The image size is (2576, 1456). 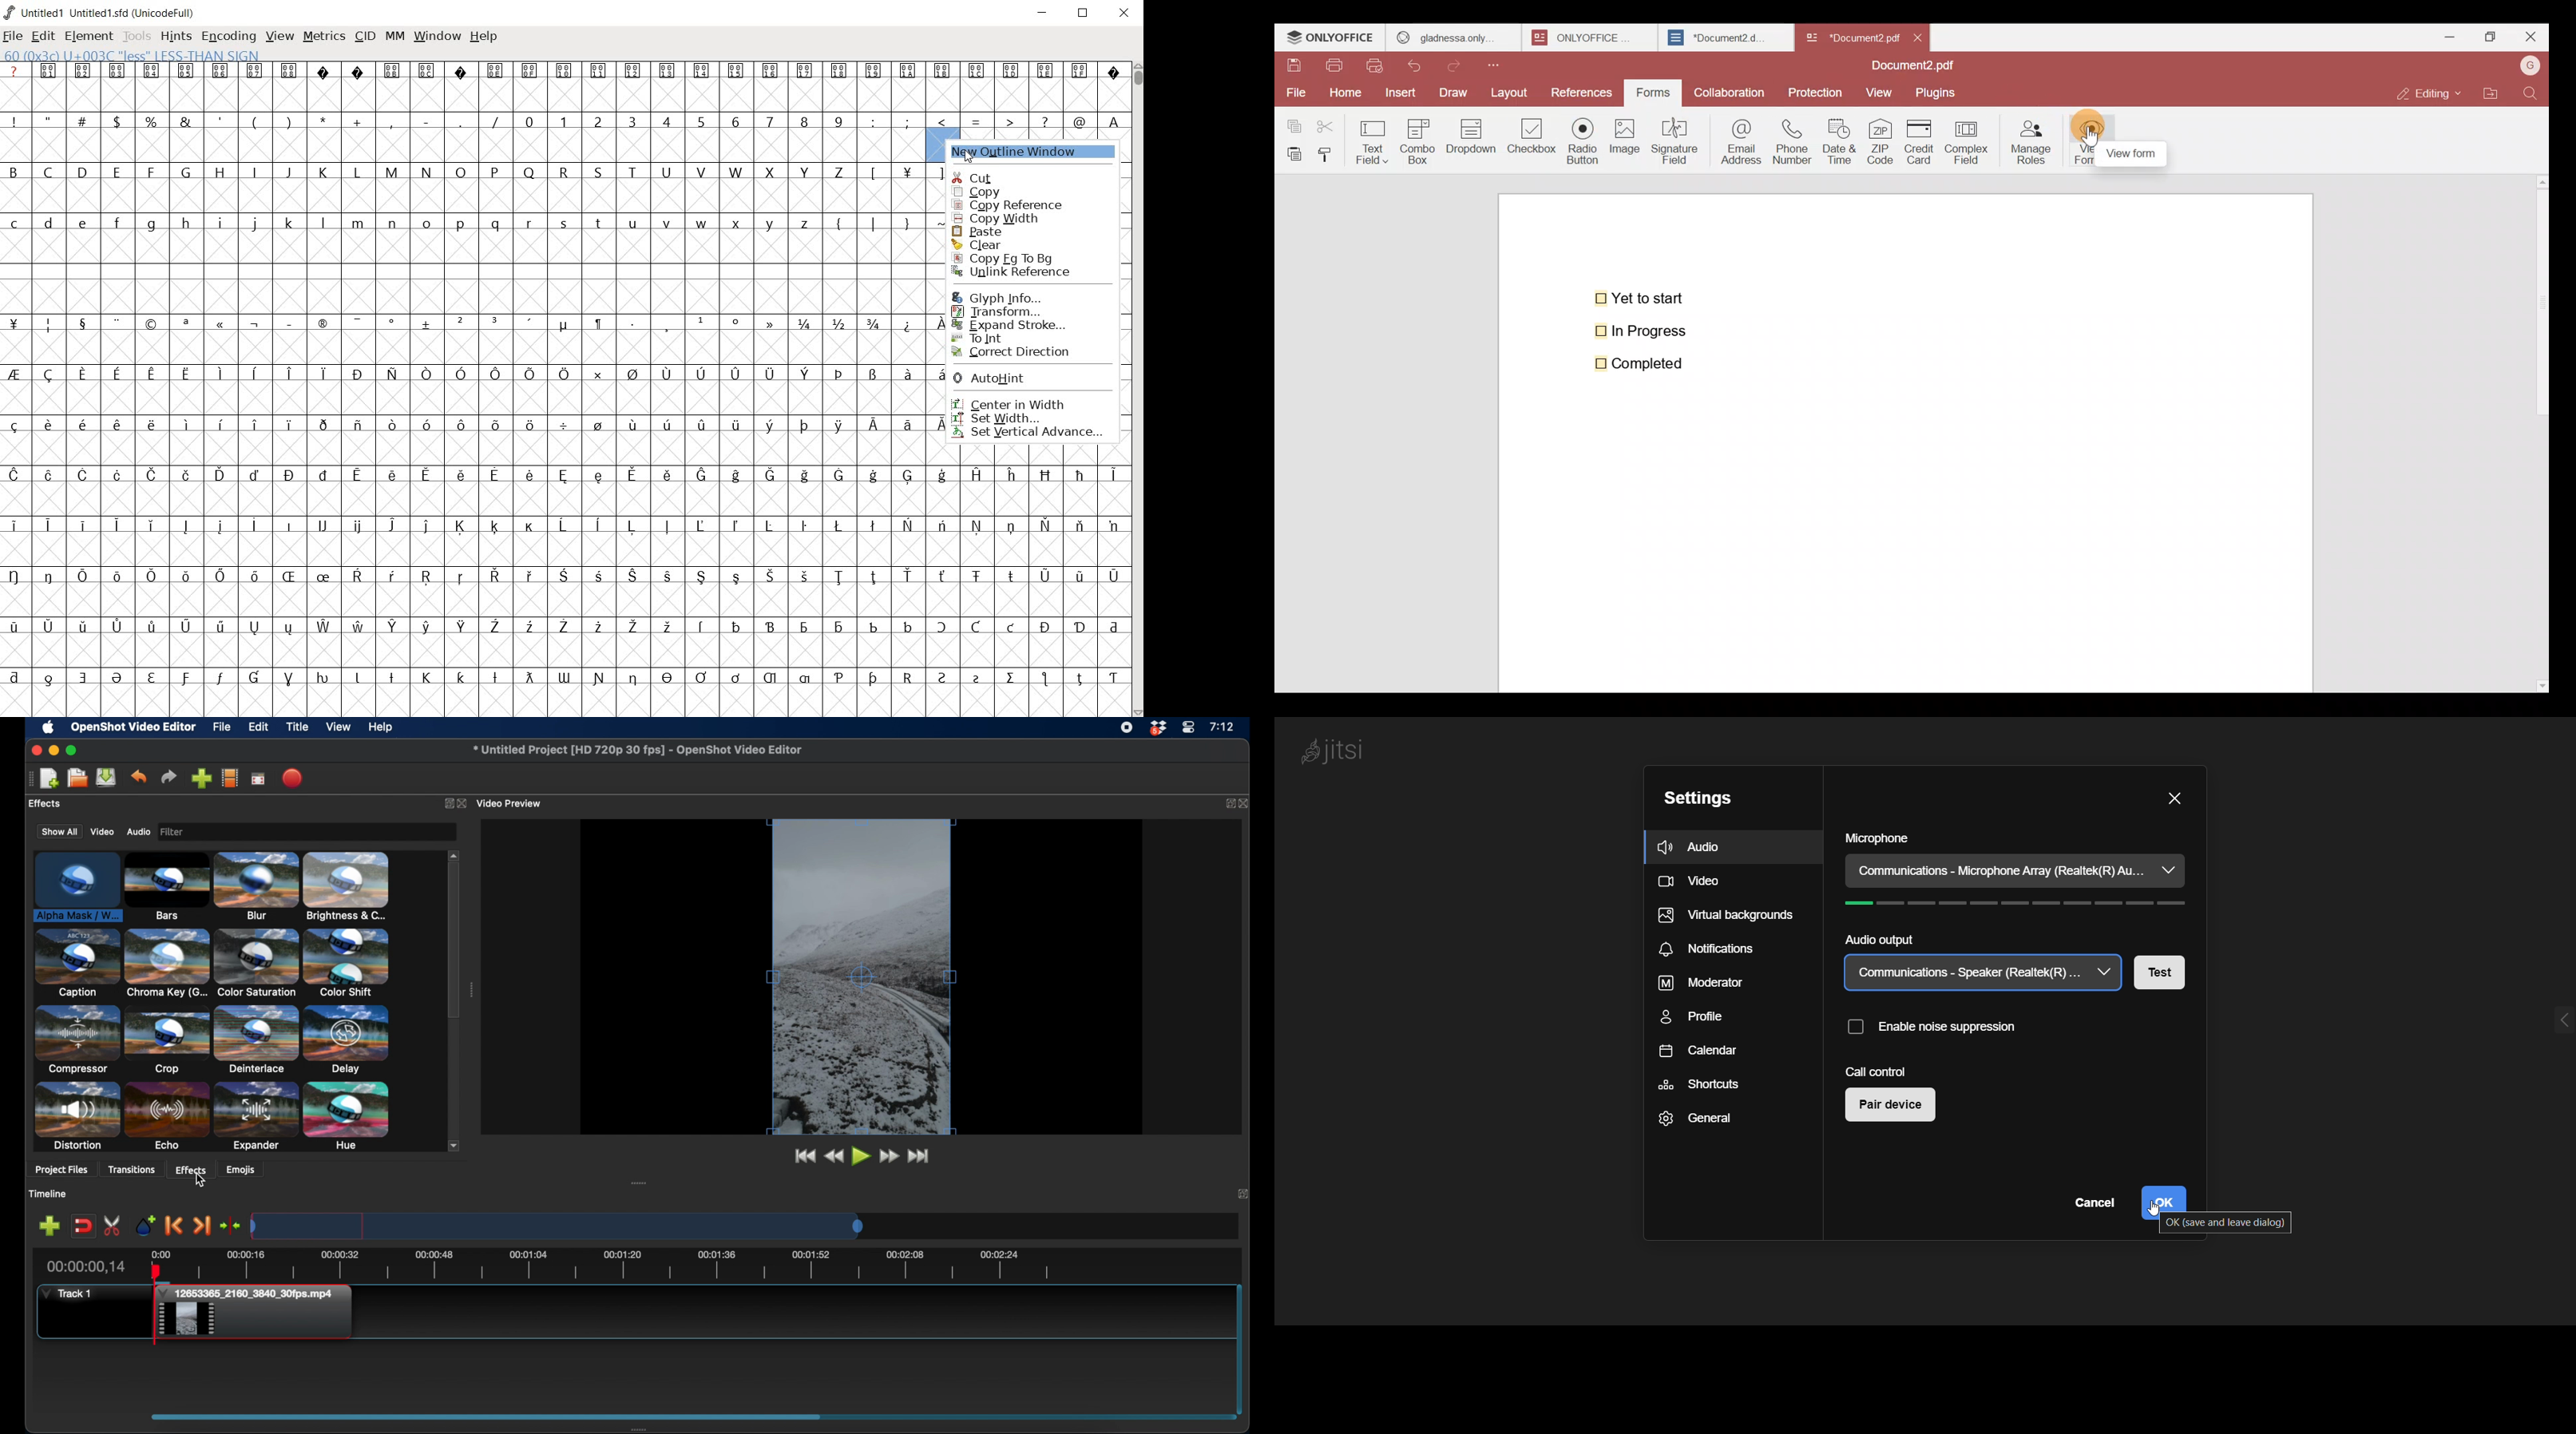 What do you see at coordinates (203, 1226) in the screenshot?
I see `next marker` at bounding box center [203, 1226].